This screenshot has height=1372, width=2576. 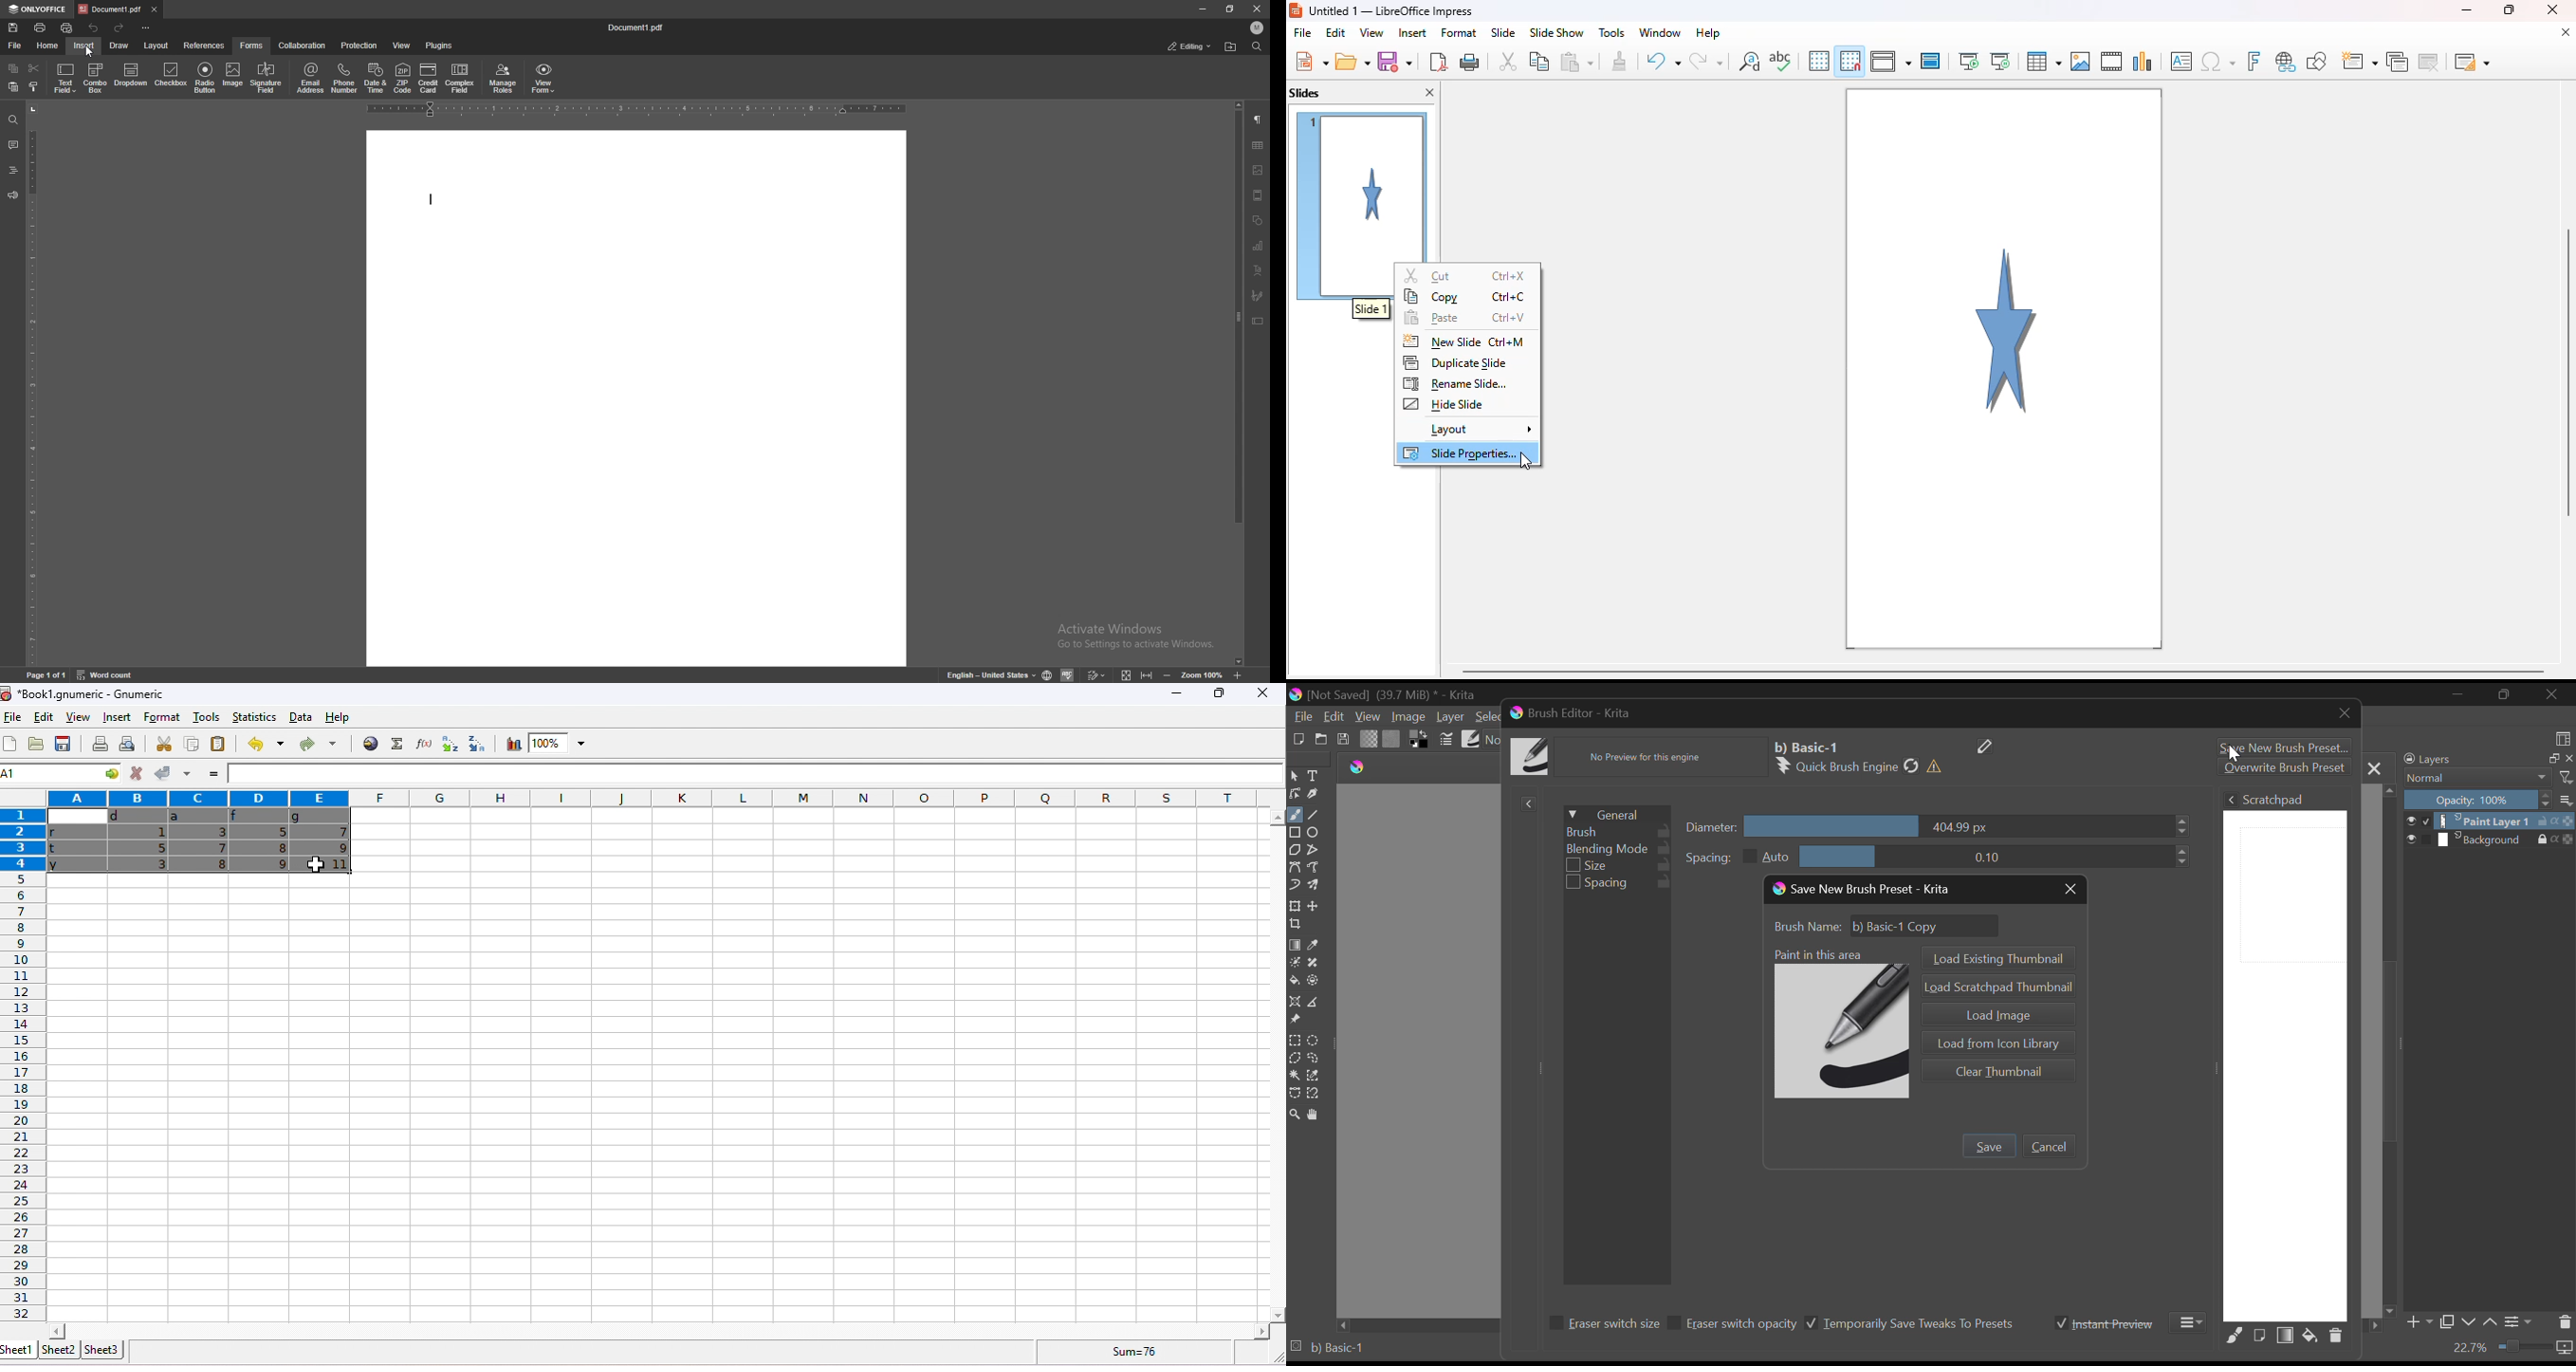 I want to click on close document, so click(x=2566, y=32).